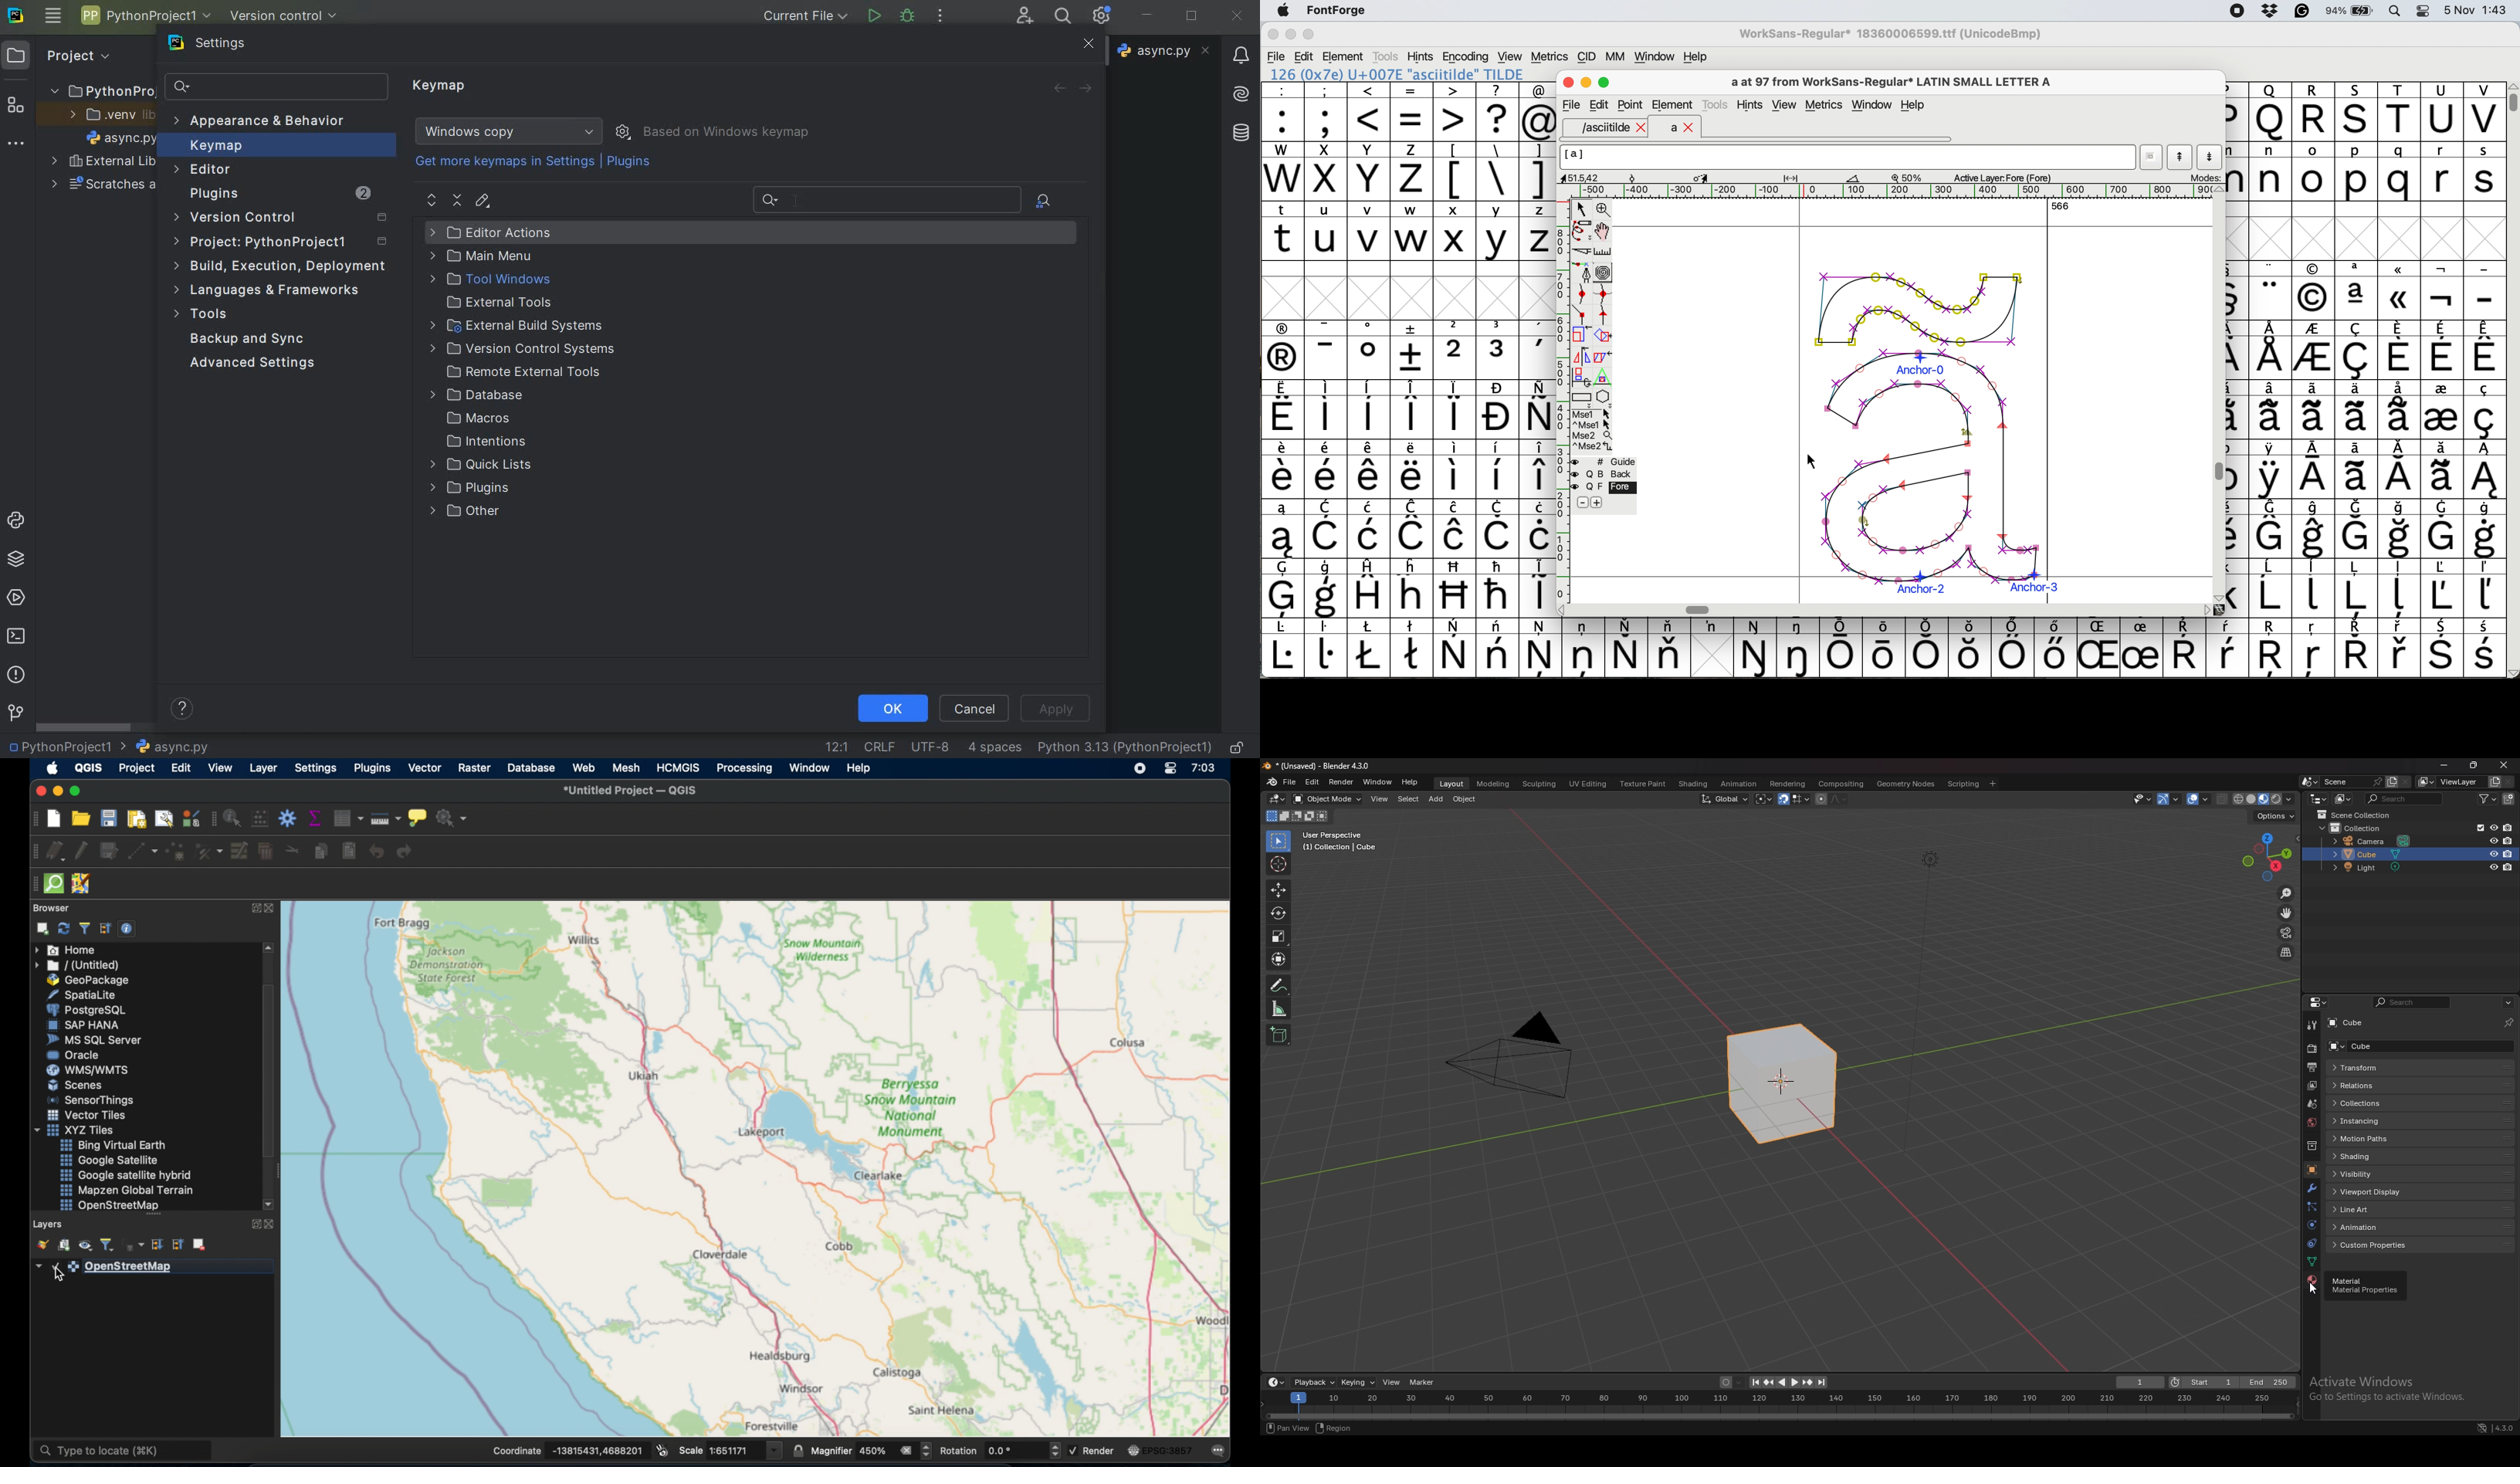  I want to click on , so click(2400, 290).